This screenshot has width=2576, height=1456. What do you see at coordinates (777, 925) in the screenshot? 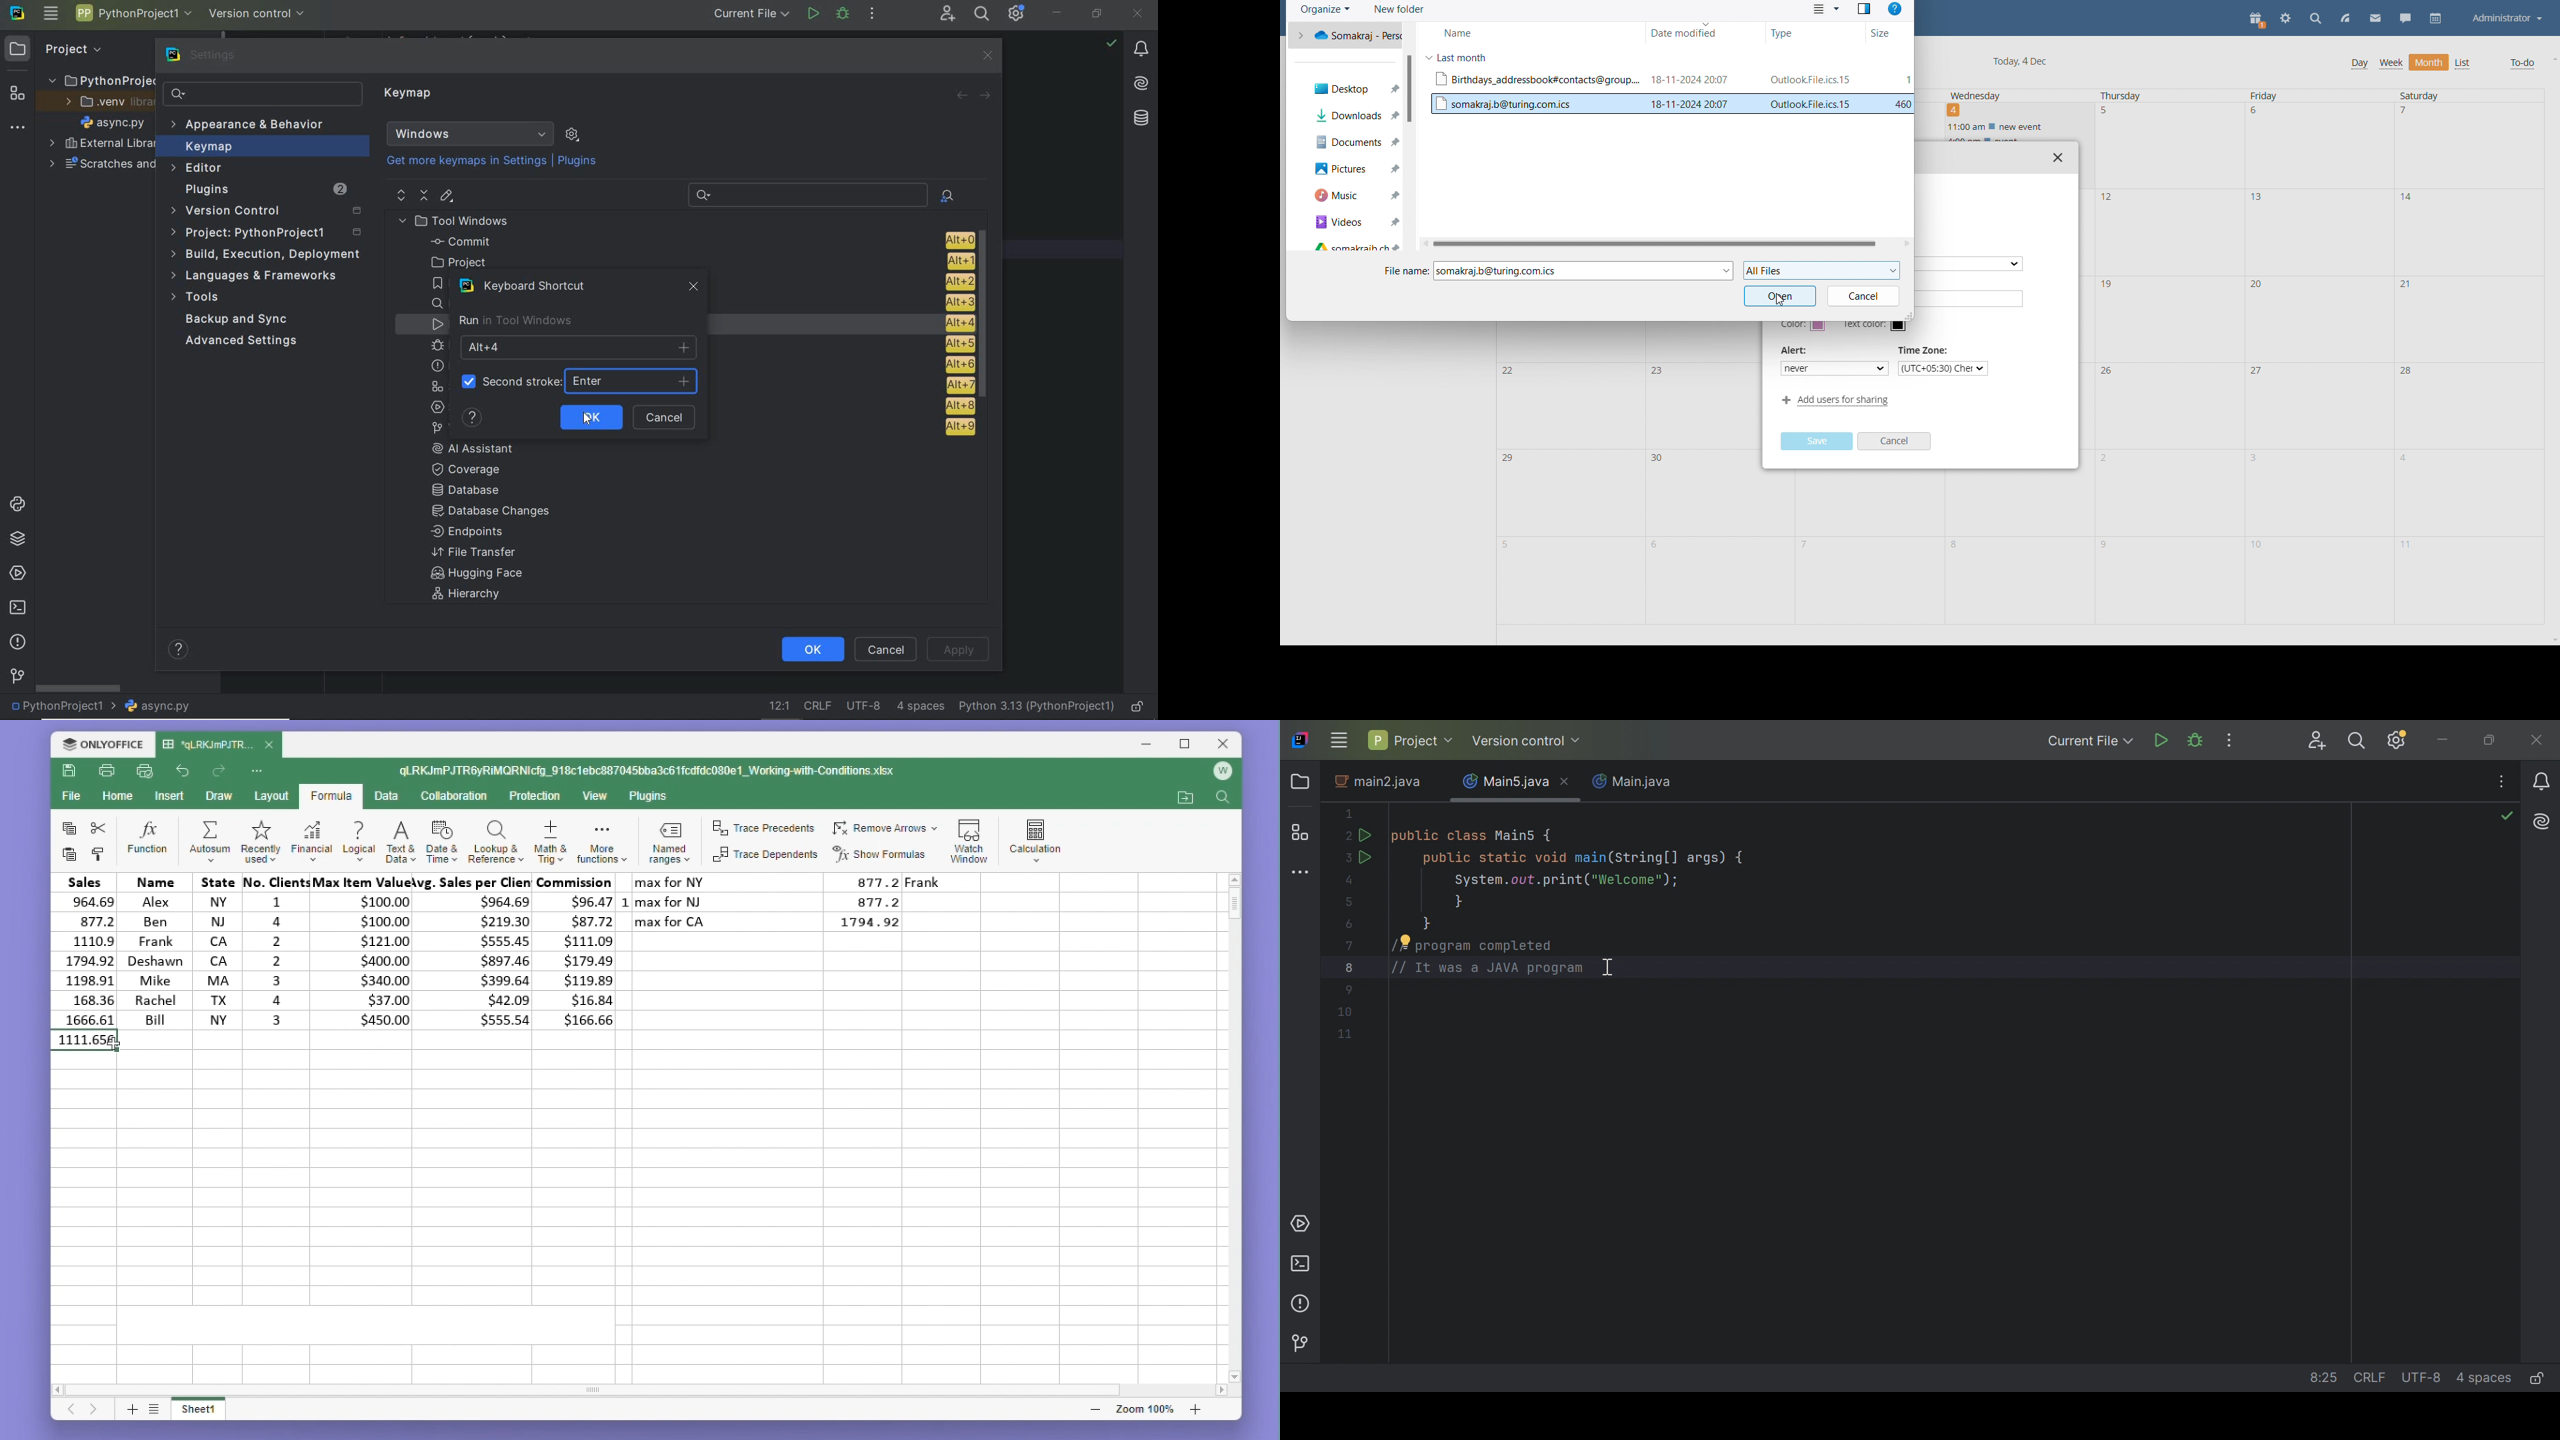
I see `max for LA 1794.92` at bounding box center [777, 925].